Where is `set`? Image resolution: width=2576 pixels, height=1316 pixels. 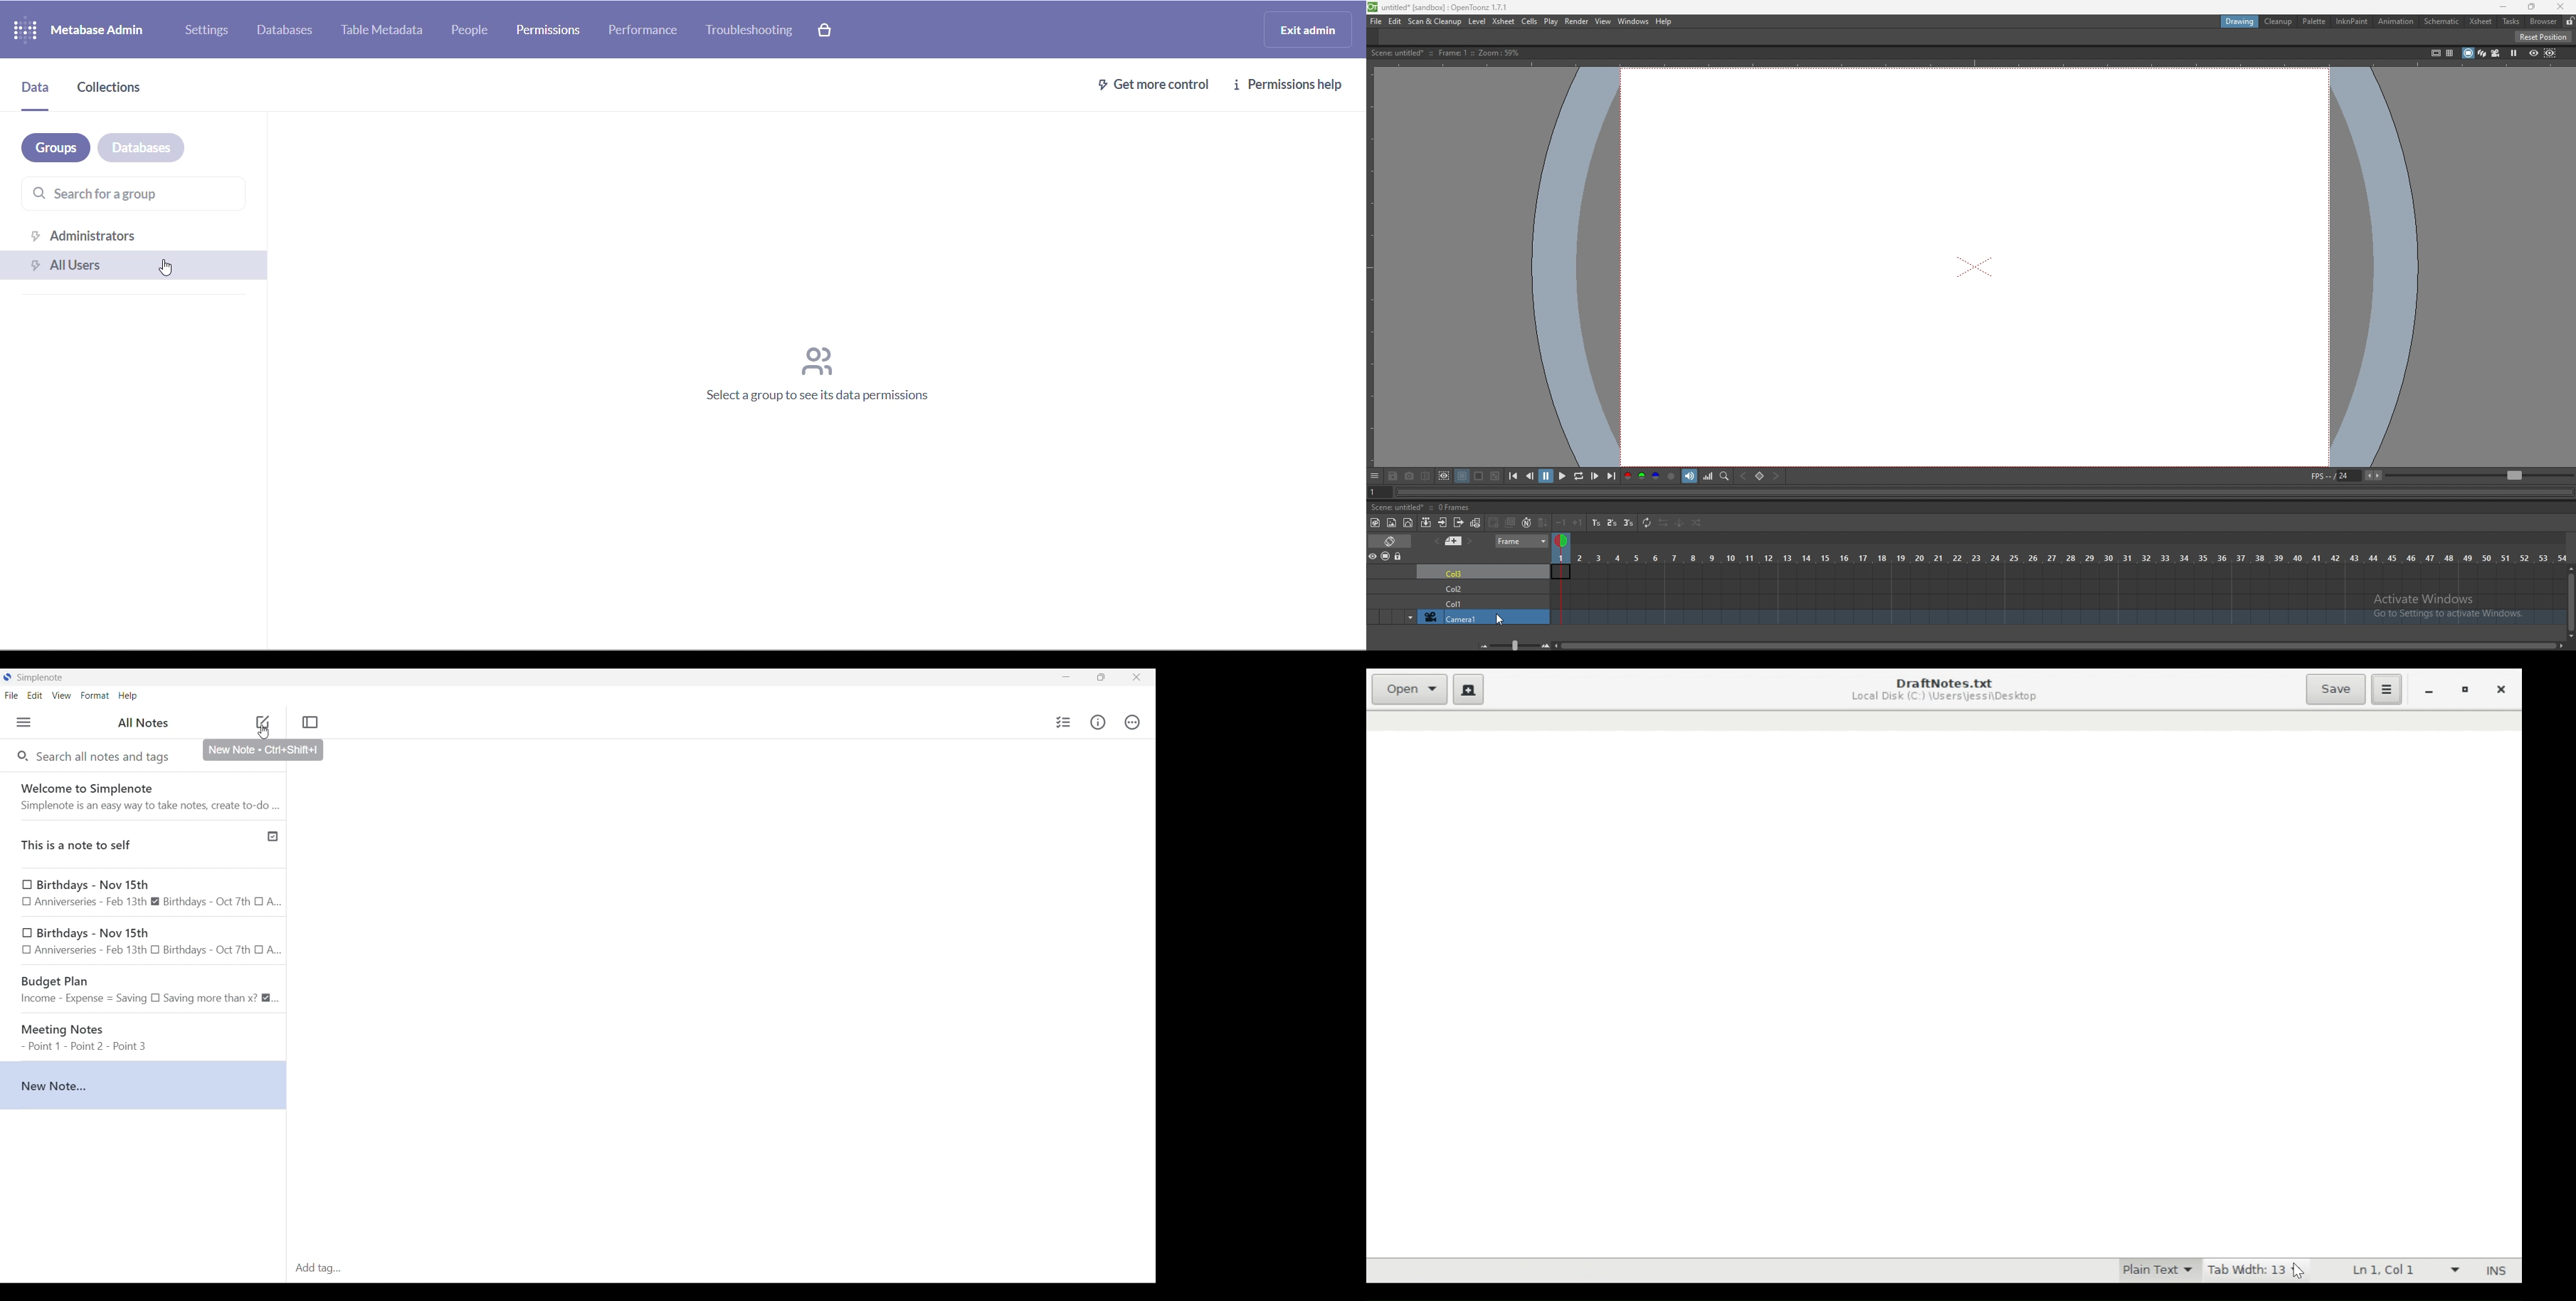
set is located at coordinates (1760, 476).